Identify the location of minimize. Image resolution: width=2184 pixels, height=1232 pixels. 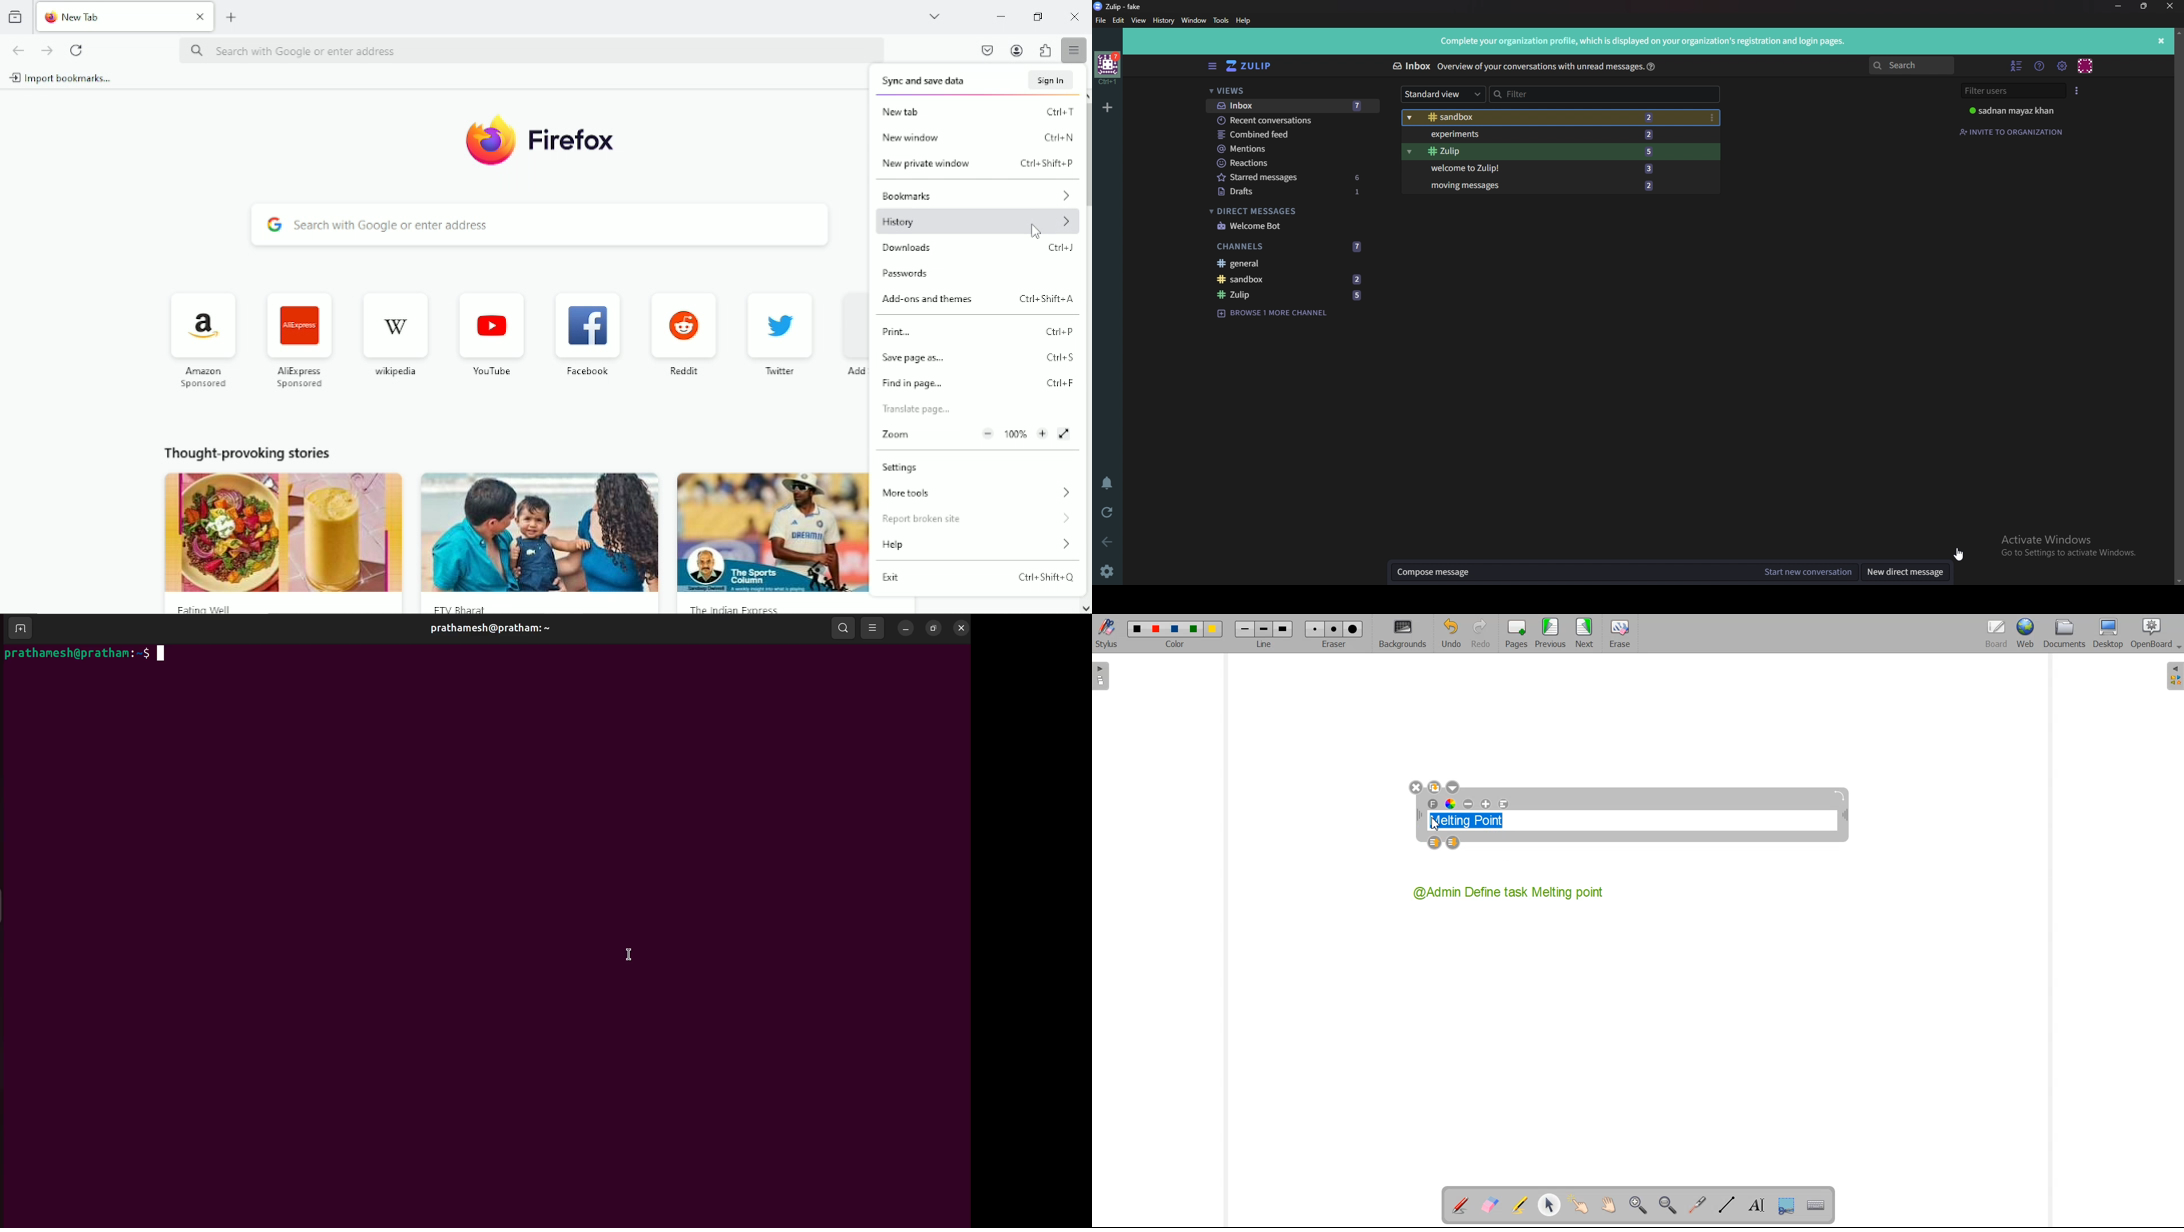
(1002, 16).